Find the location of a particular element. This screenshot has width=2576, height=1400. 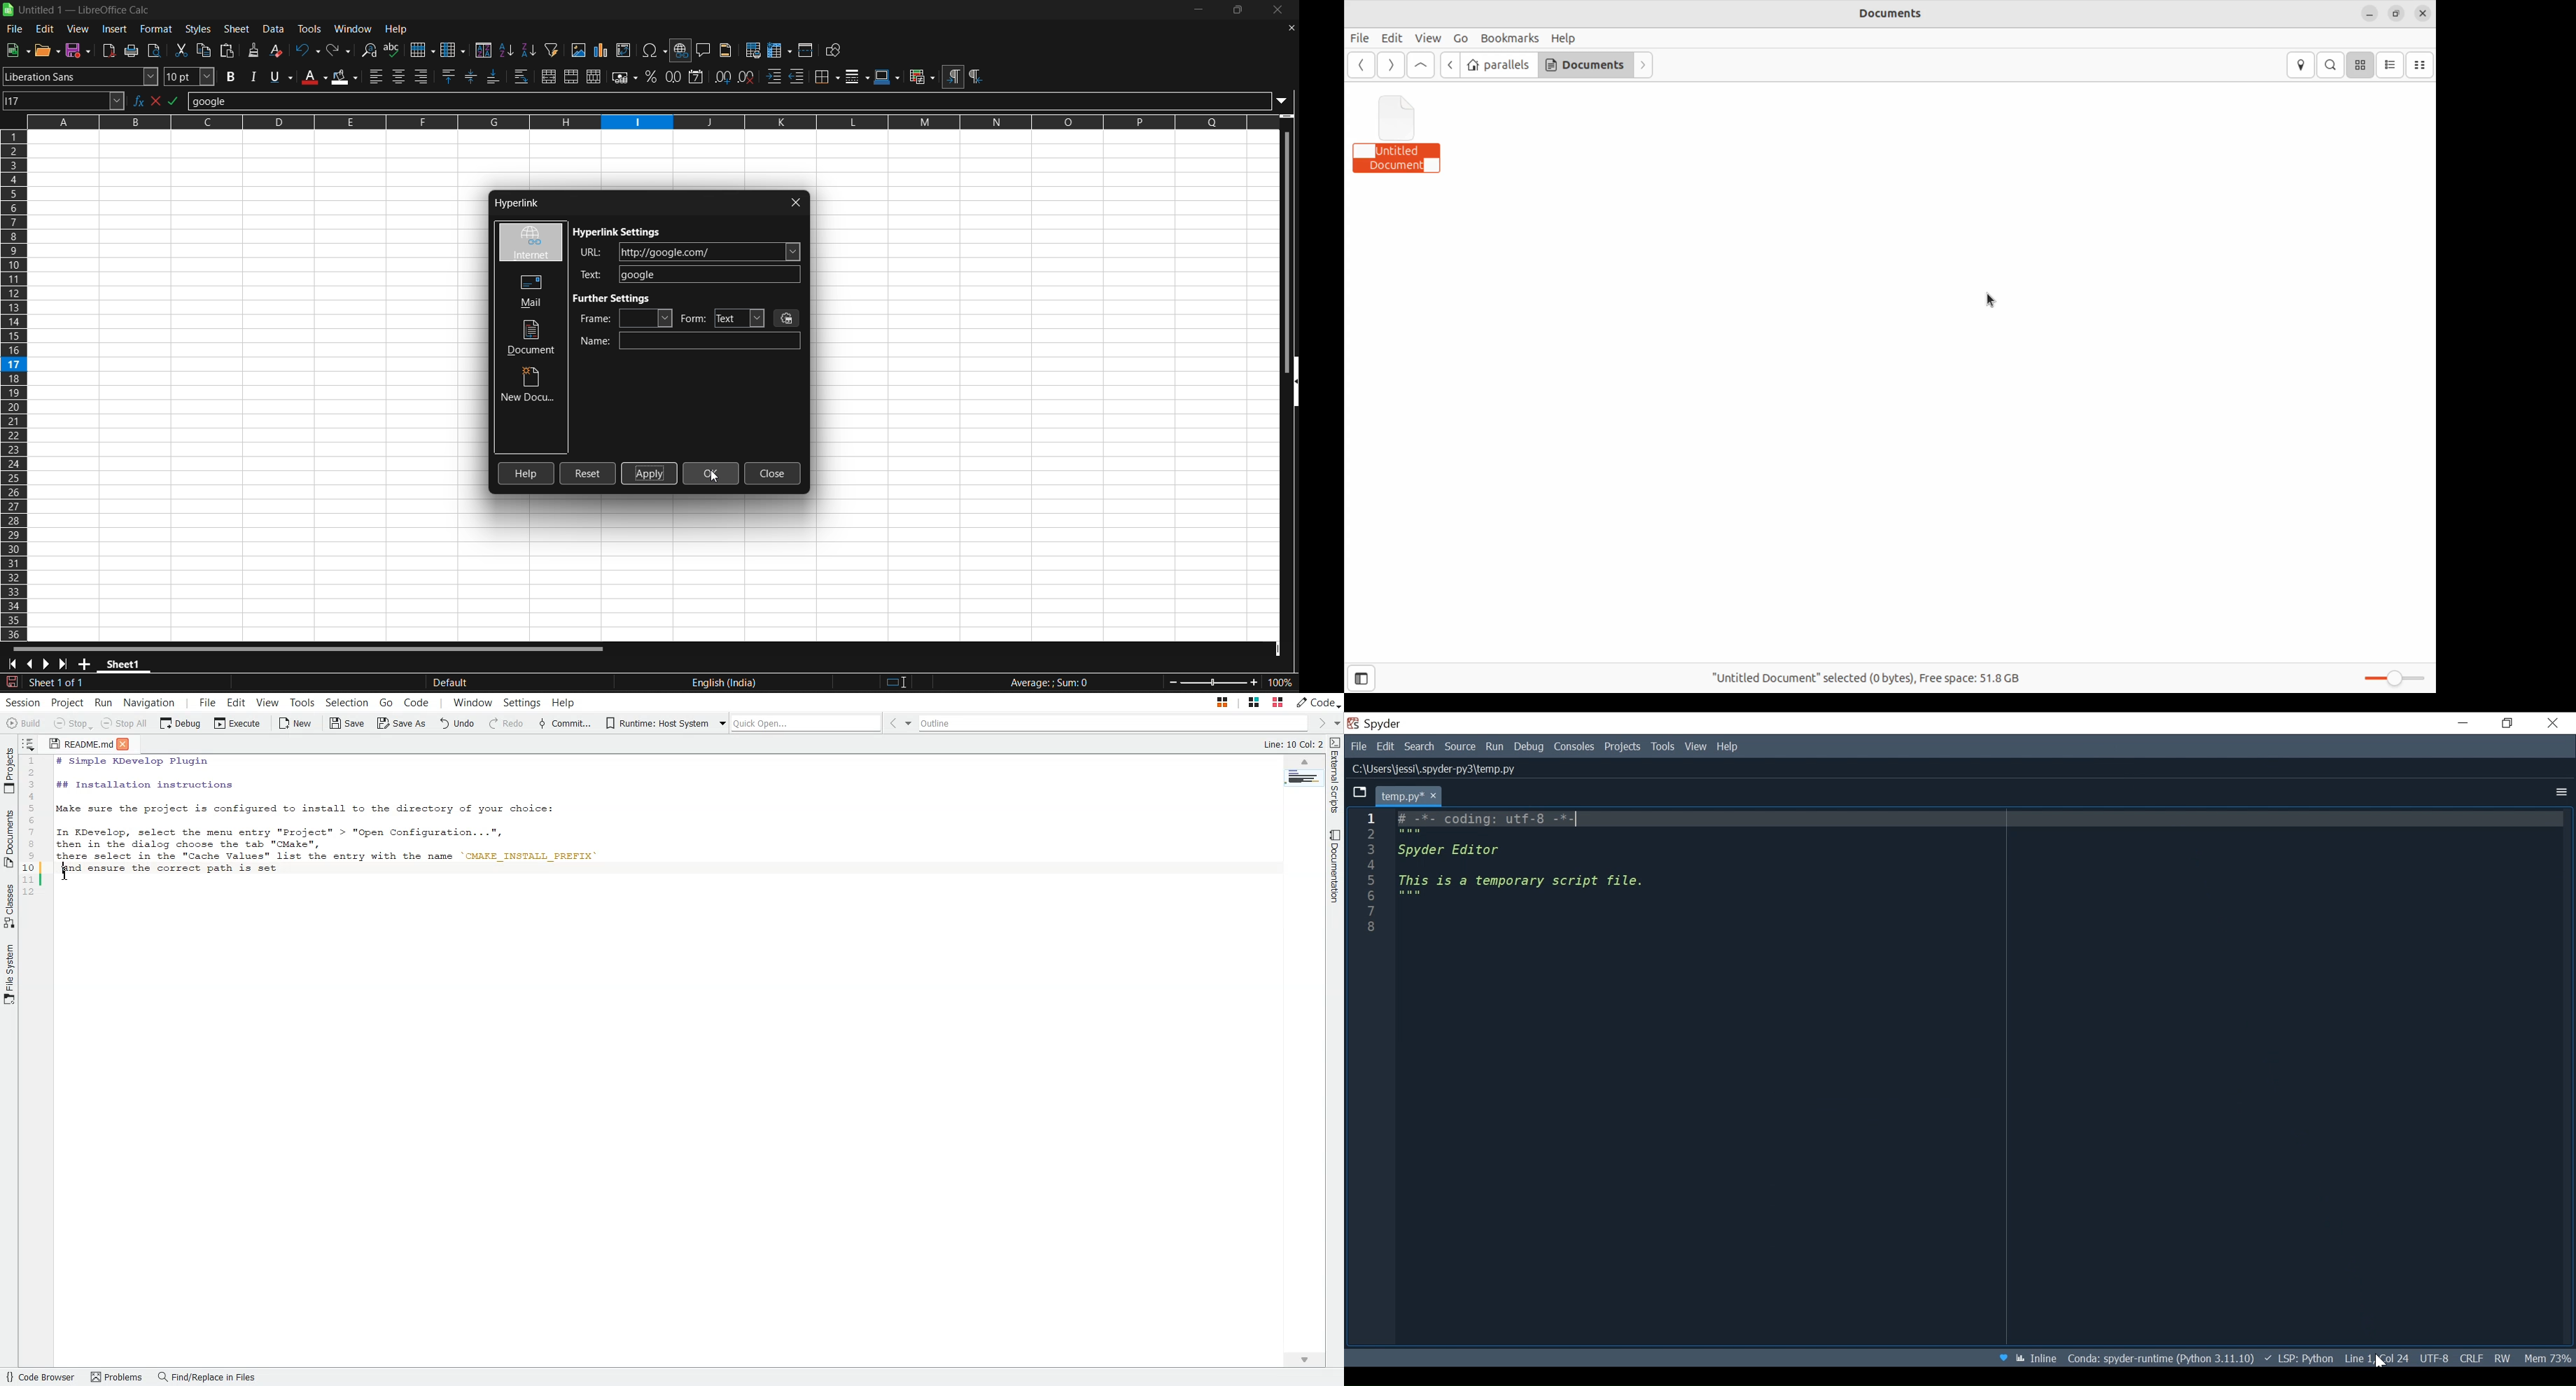

new is located at coordinates (48, 50).